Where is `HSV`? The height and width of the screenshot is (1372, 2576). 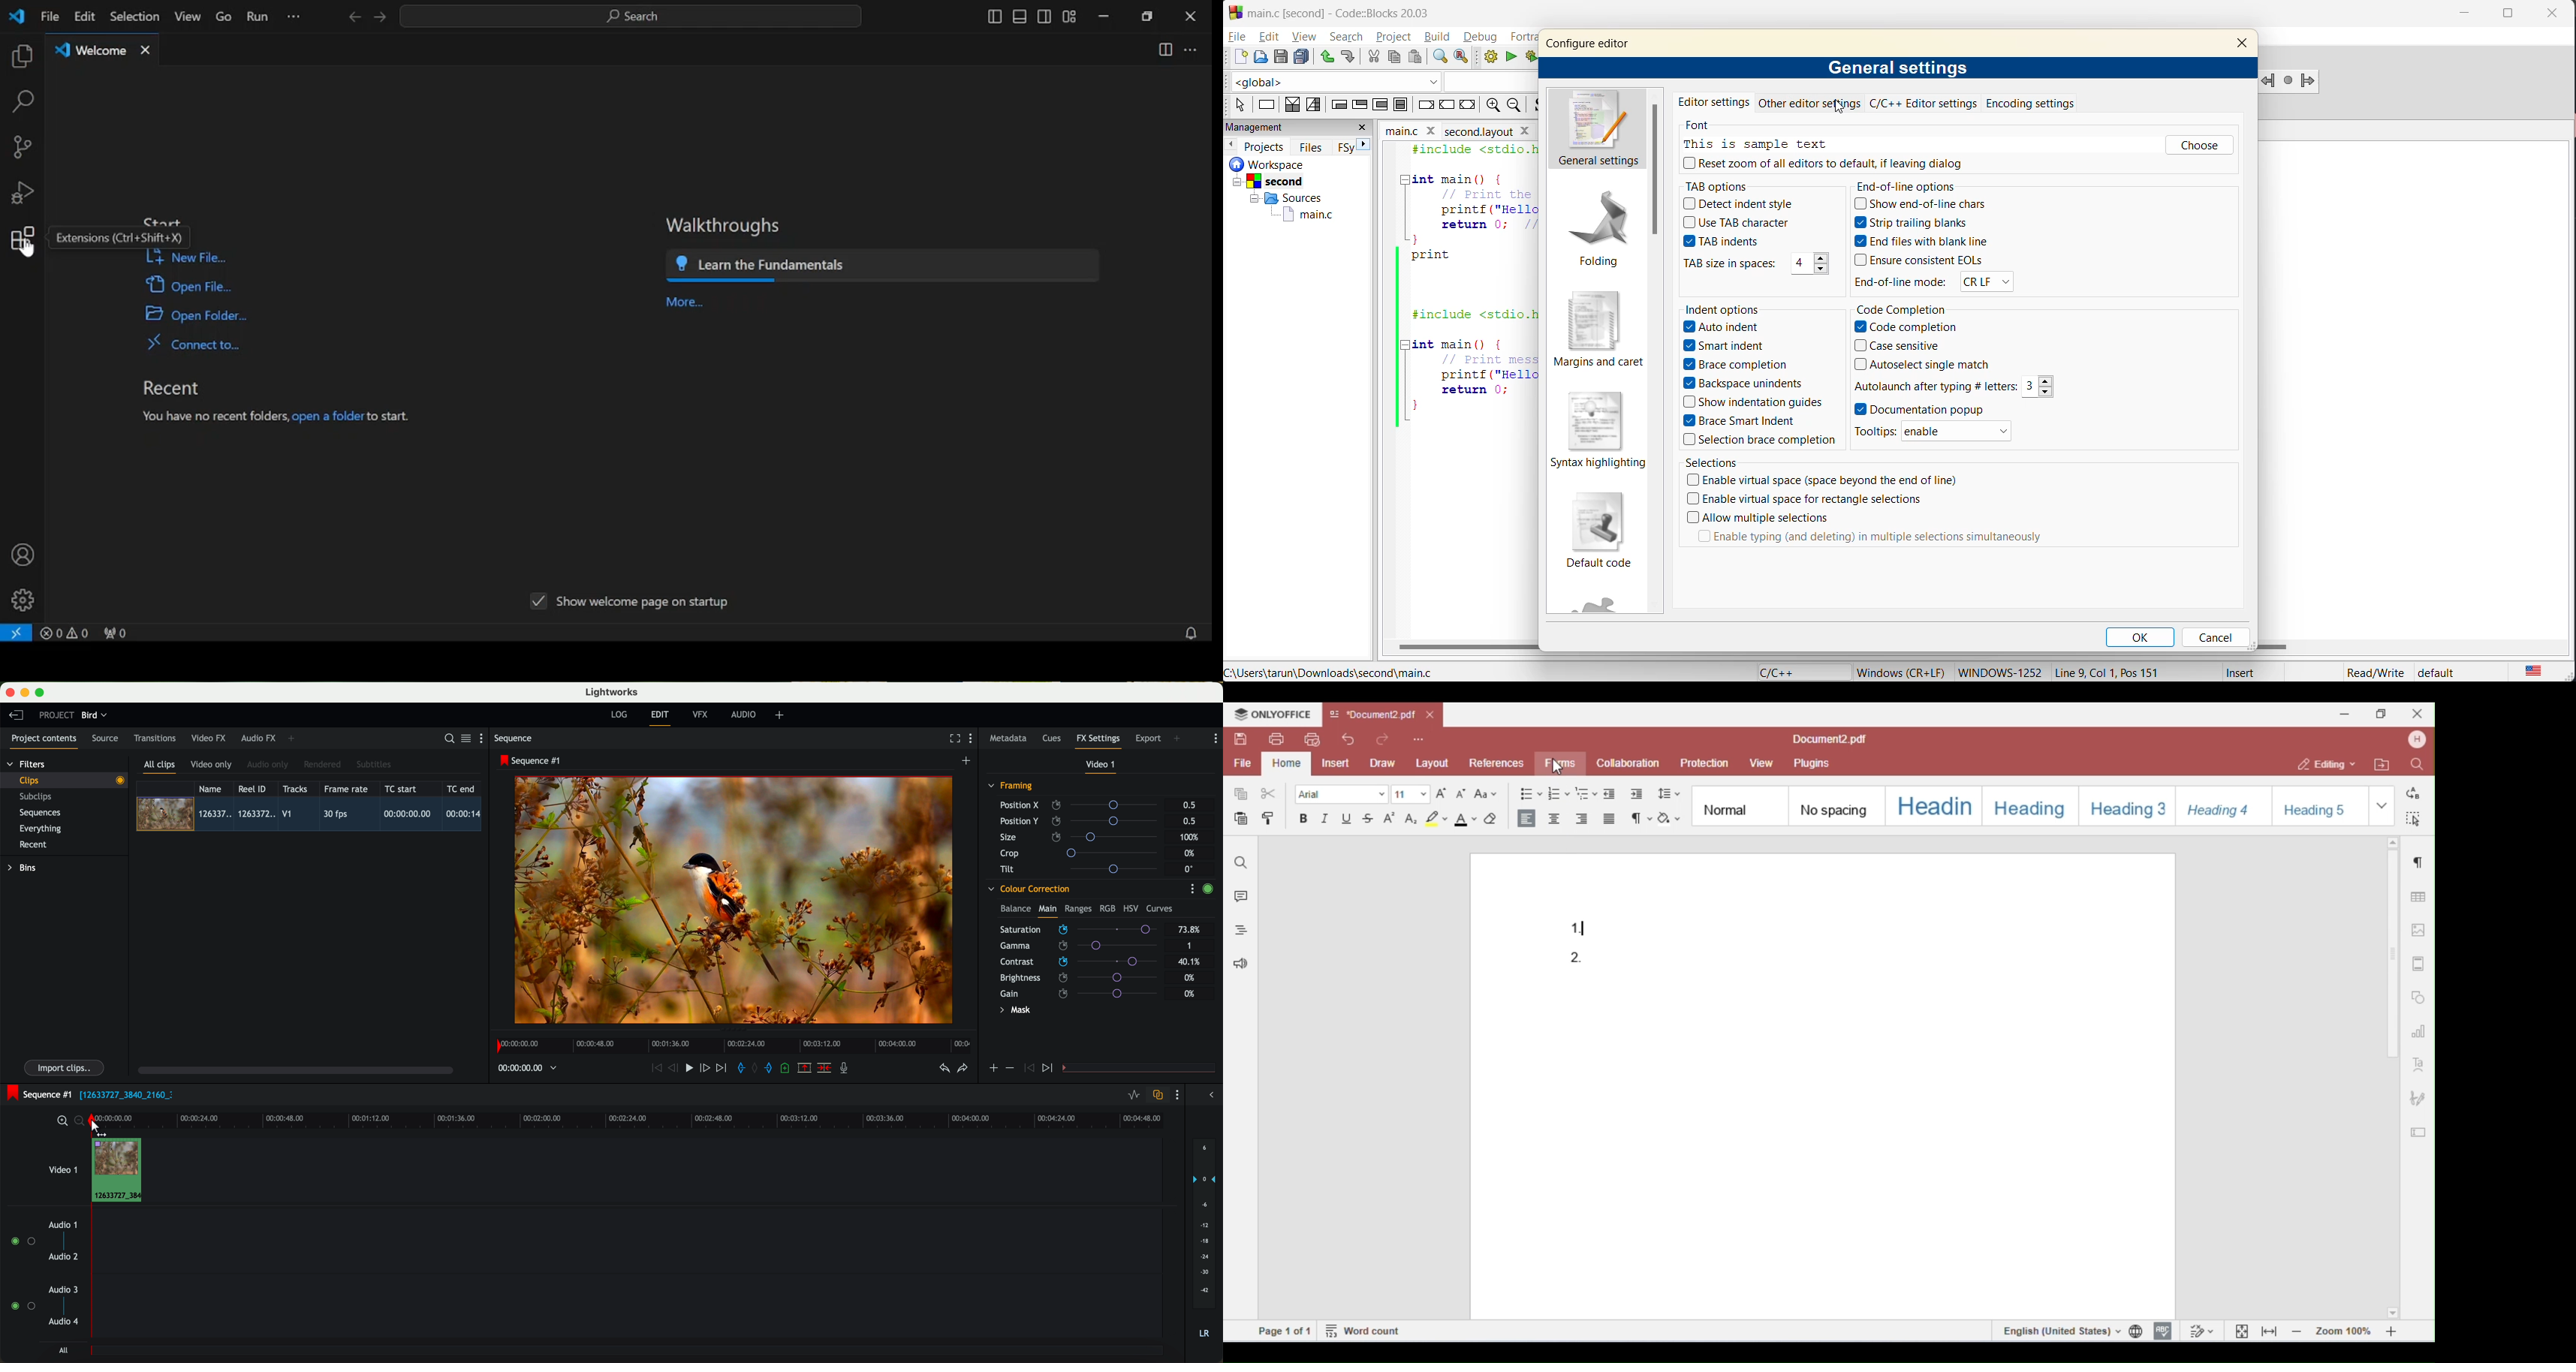 HSV is located at coordinates (1131, 908).